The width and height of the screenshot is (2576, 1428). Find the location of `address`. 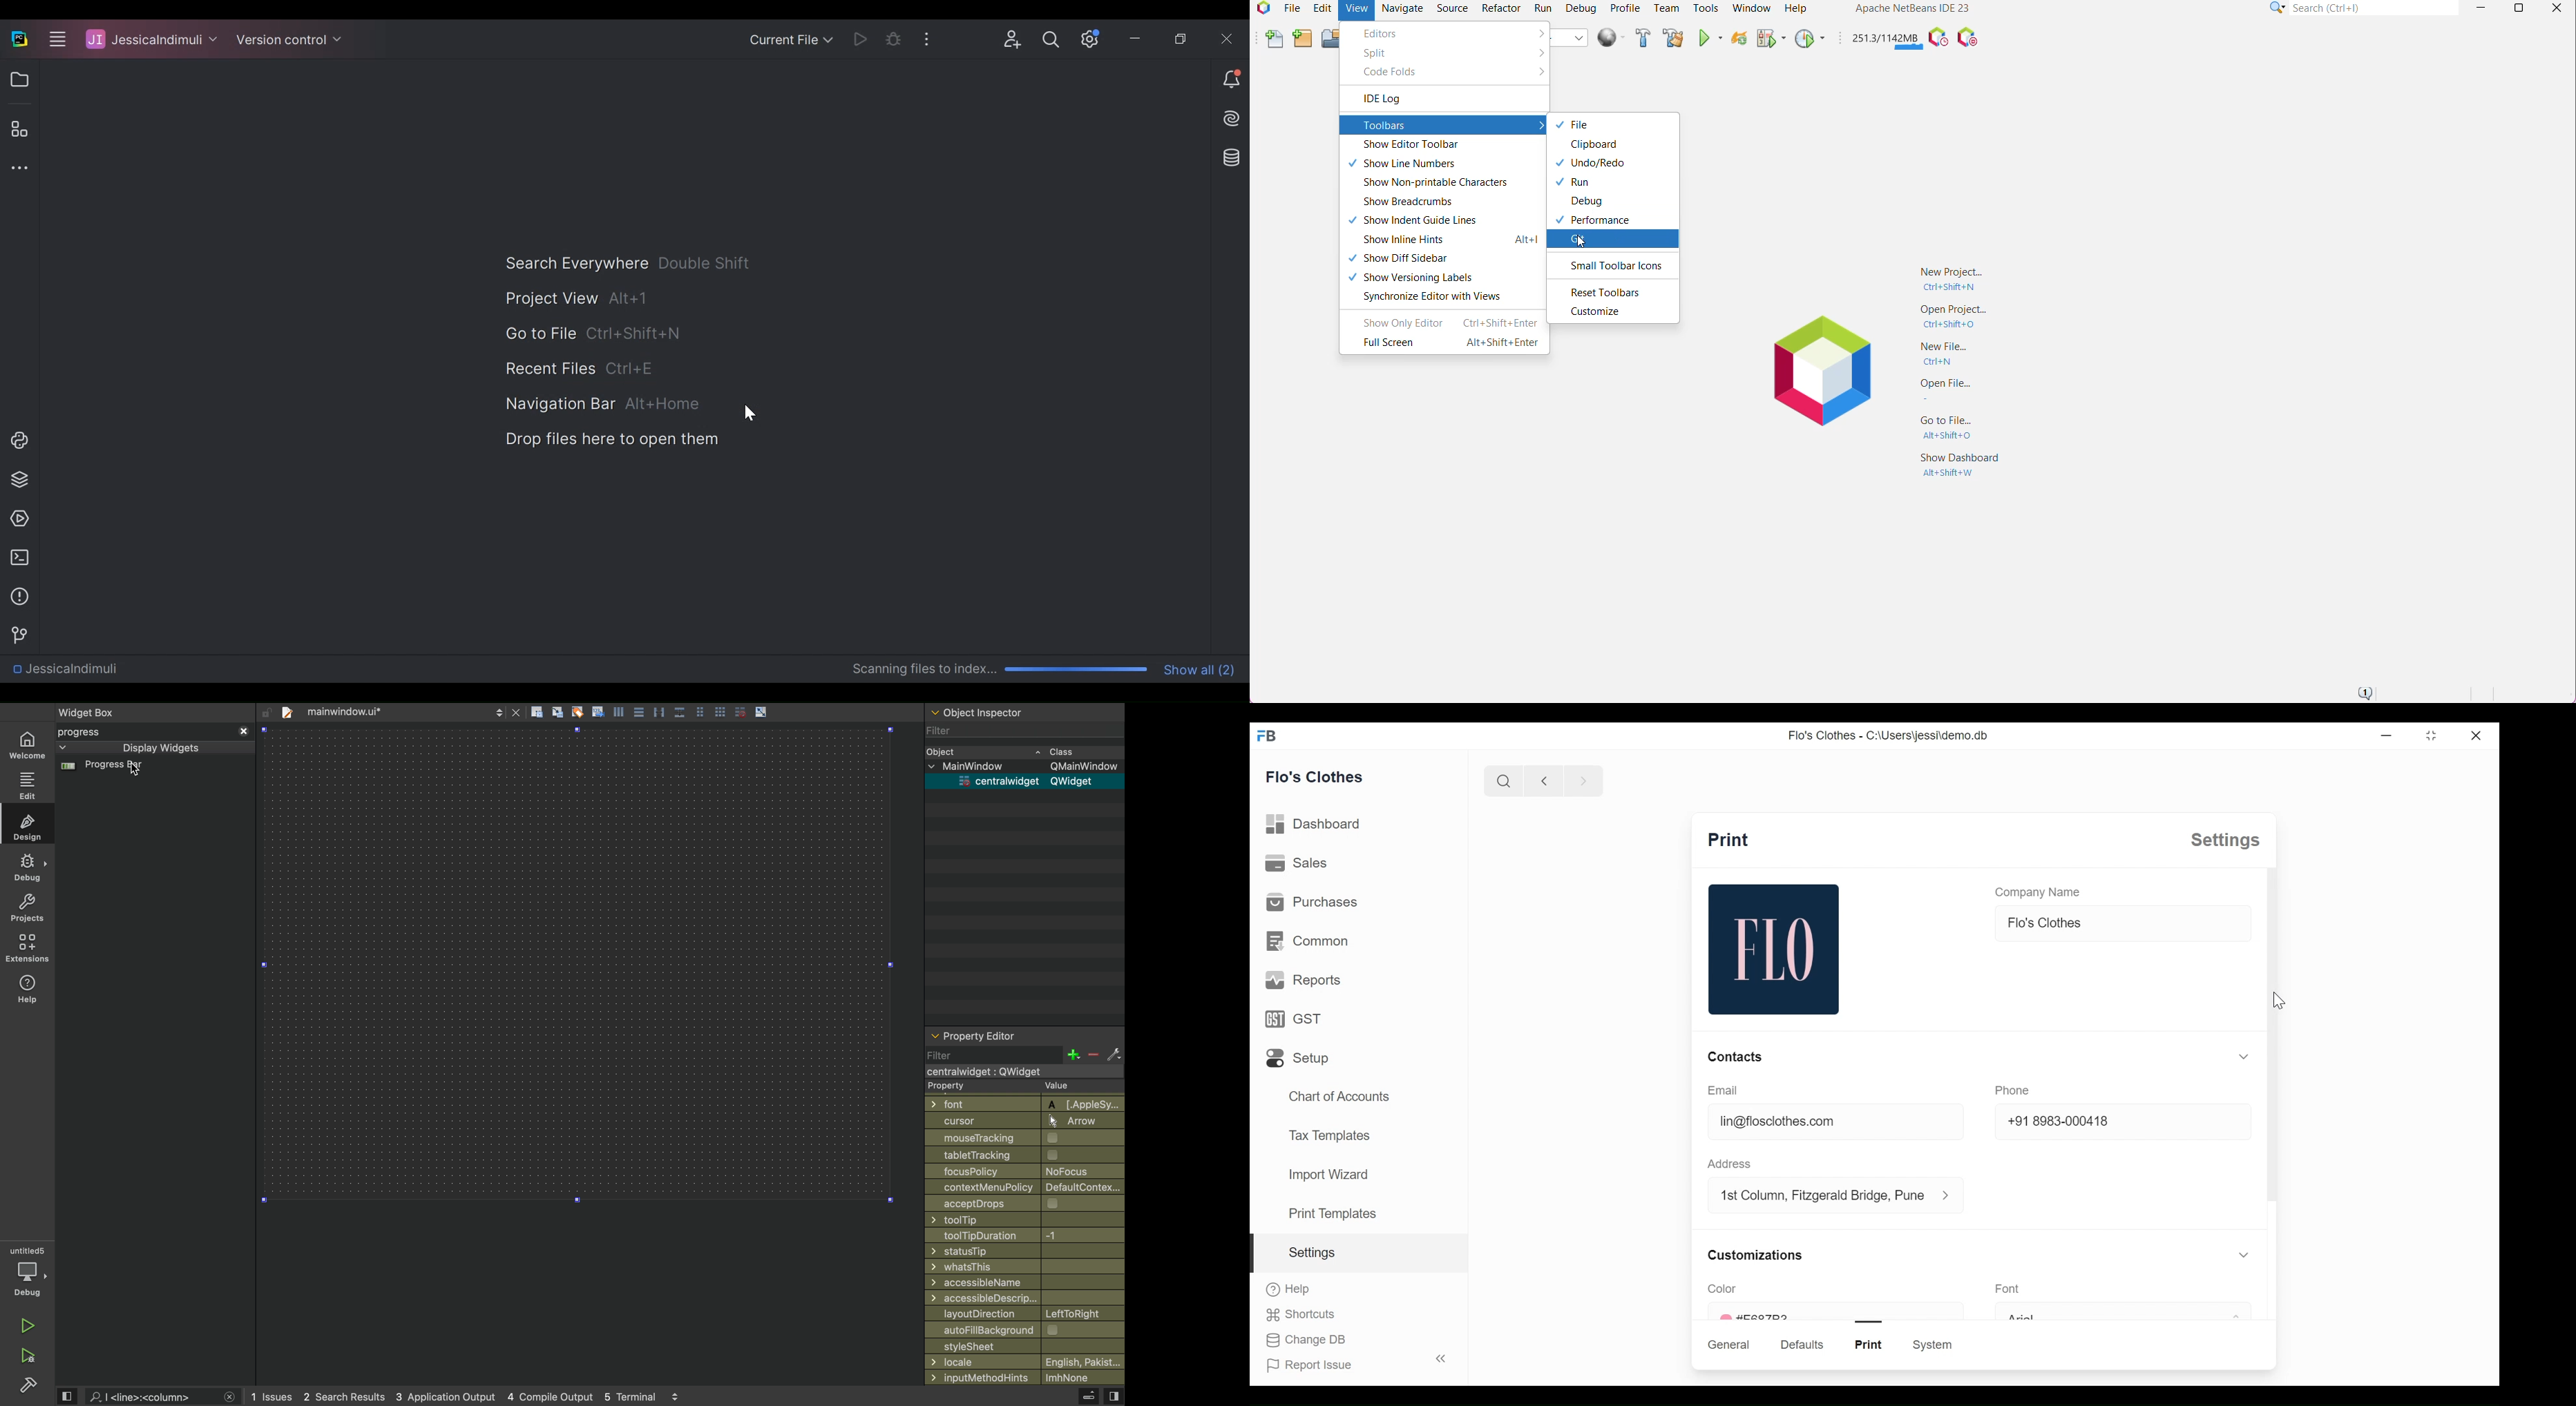

address is located at coordinates (1730, 1165).